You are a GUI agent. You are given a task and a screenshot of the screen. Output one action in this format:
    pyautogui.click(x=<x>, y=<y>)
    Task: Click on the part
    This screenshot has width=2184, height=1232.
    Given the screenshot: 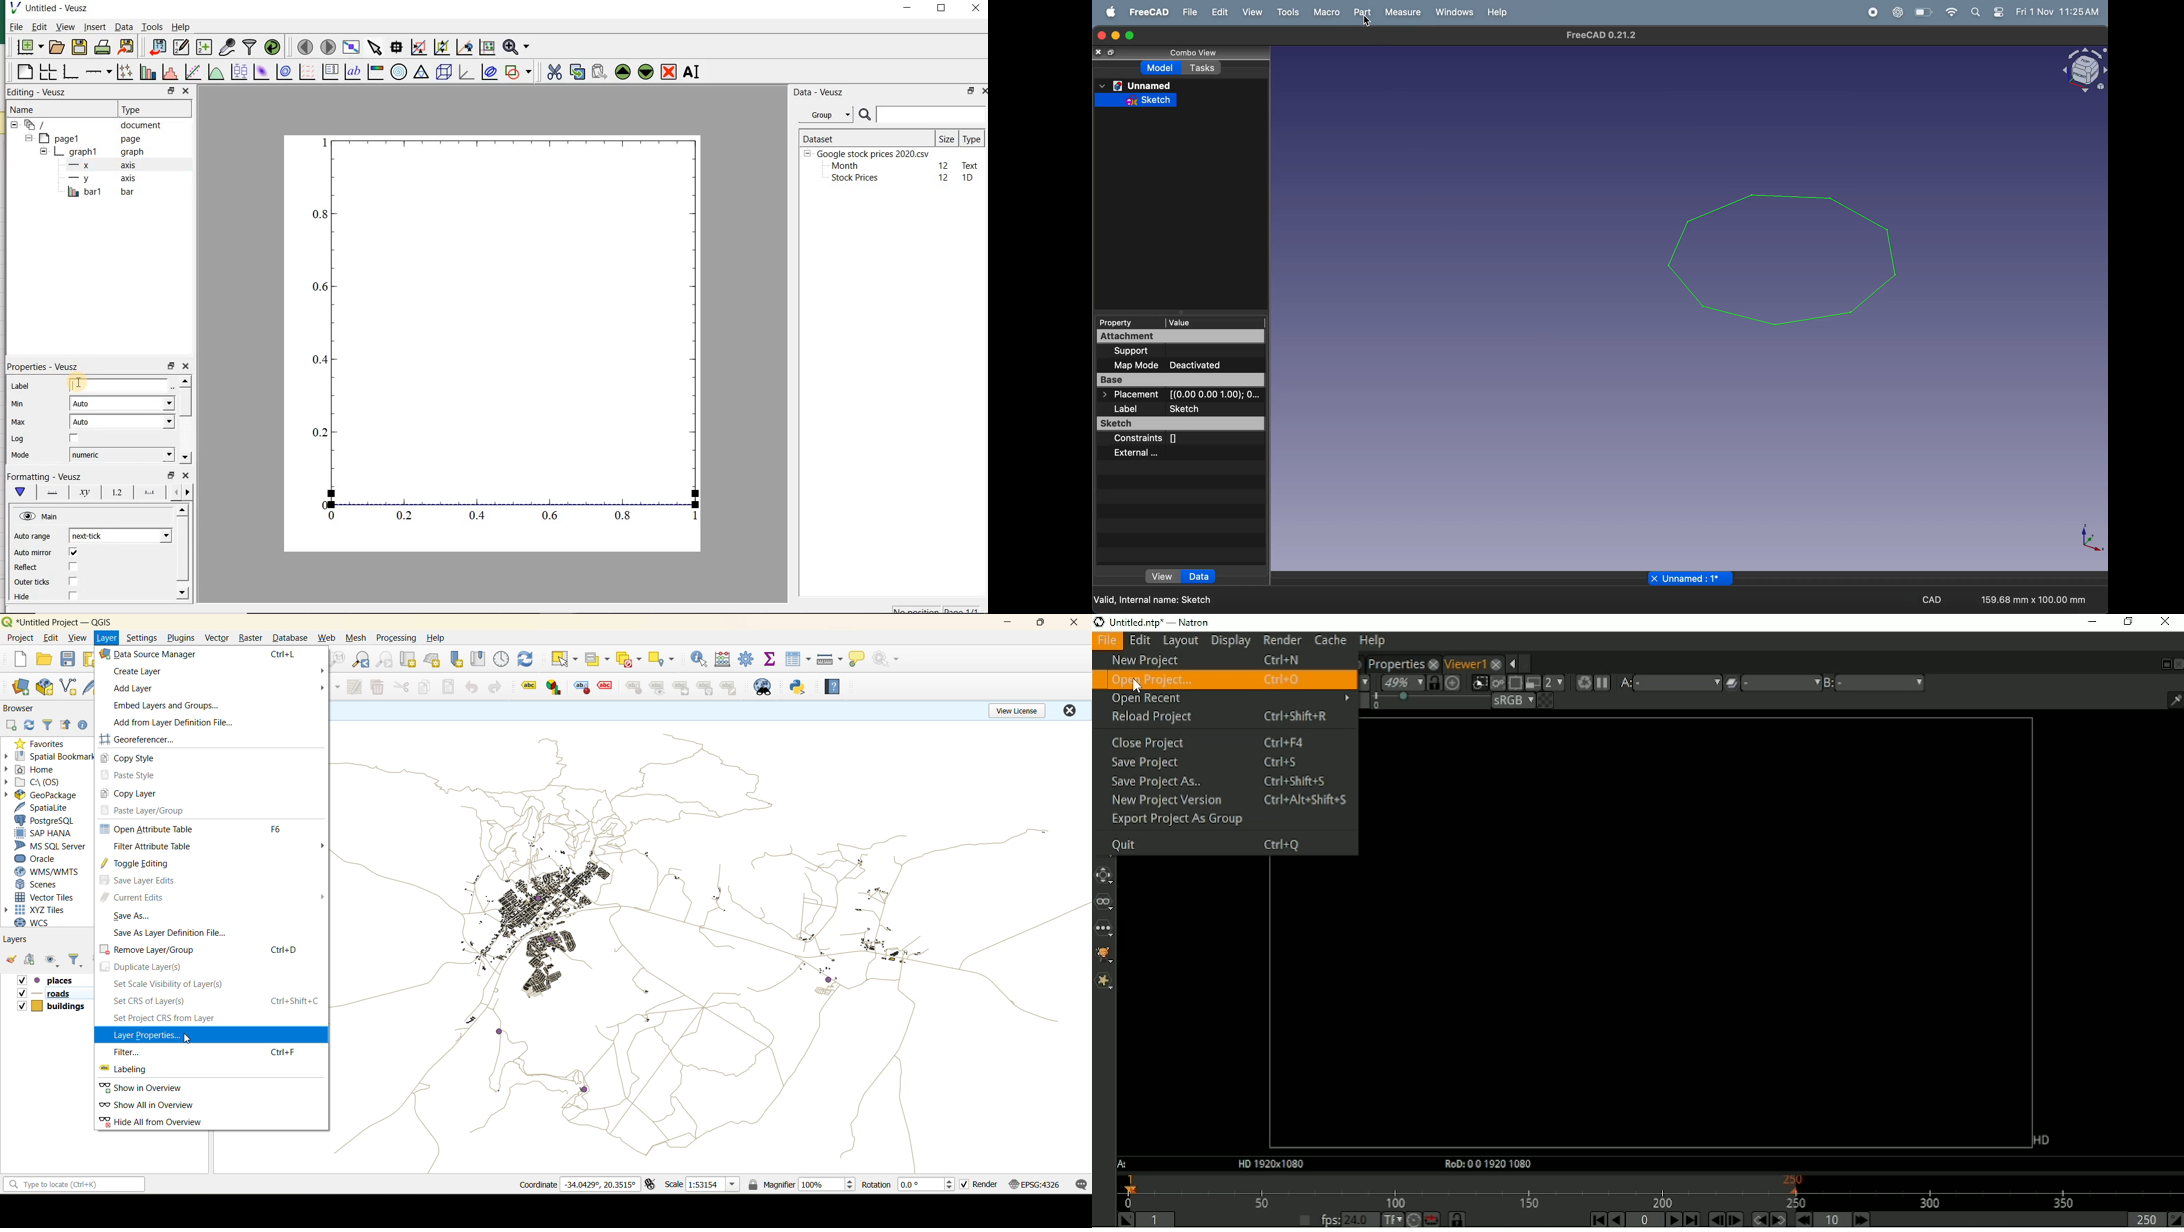 What is the action you would take?
    pyautogui.click(x=1361, y=13)
    